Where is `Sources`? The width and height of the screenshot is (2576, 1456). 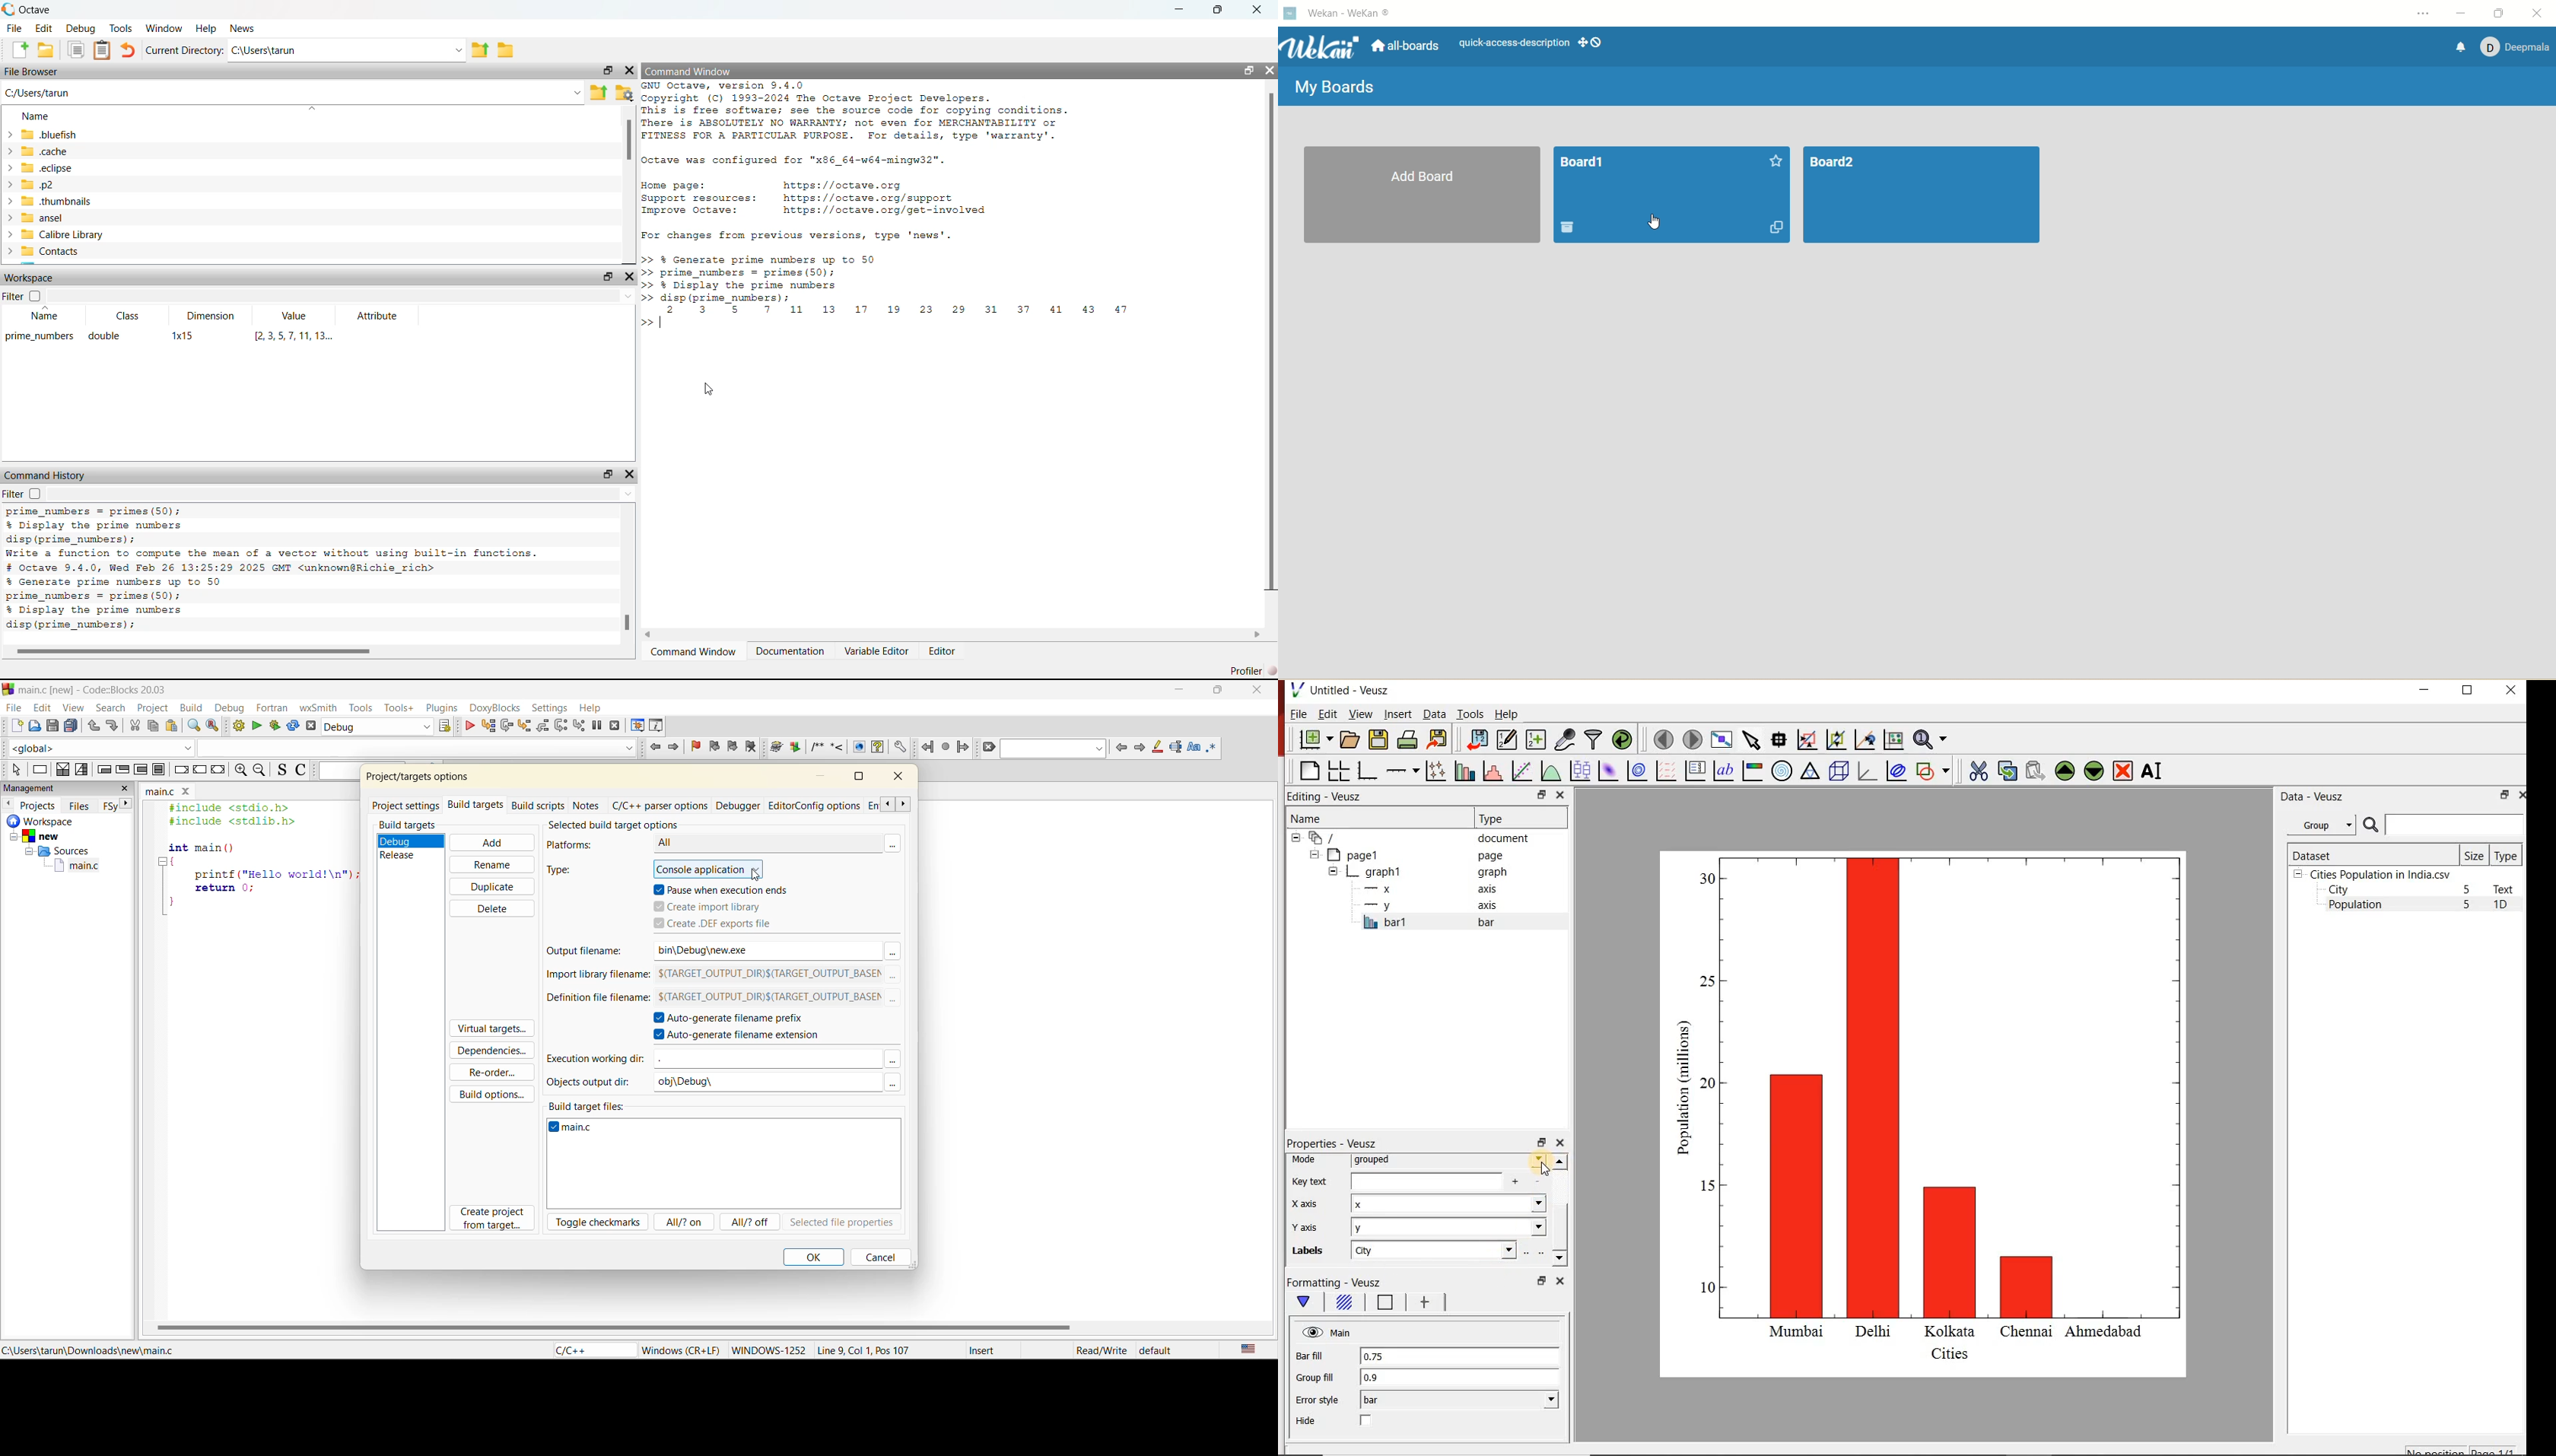 Sources is located at coordinates (55, 850).